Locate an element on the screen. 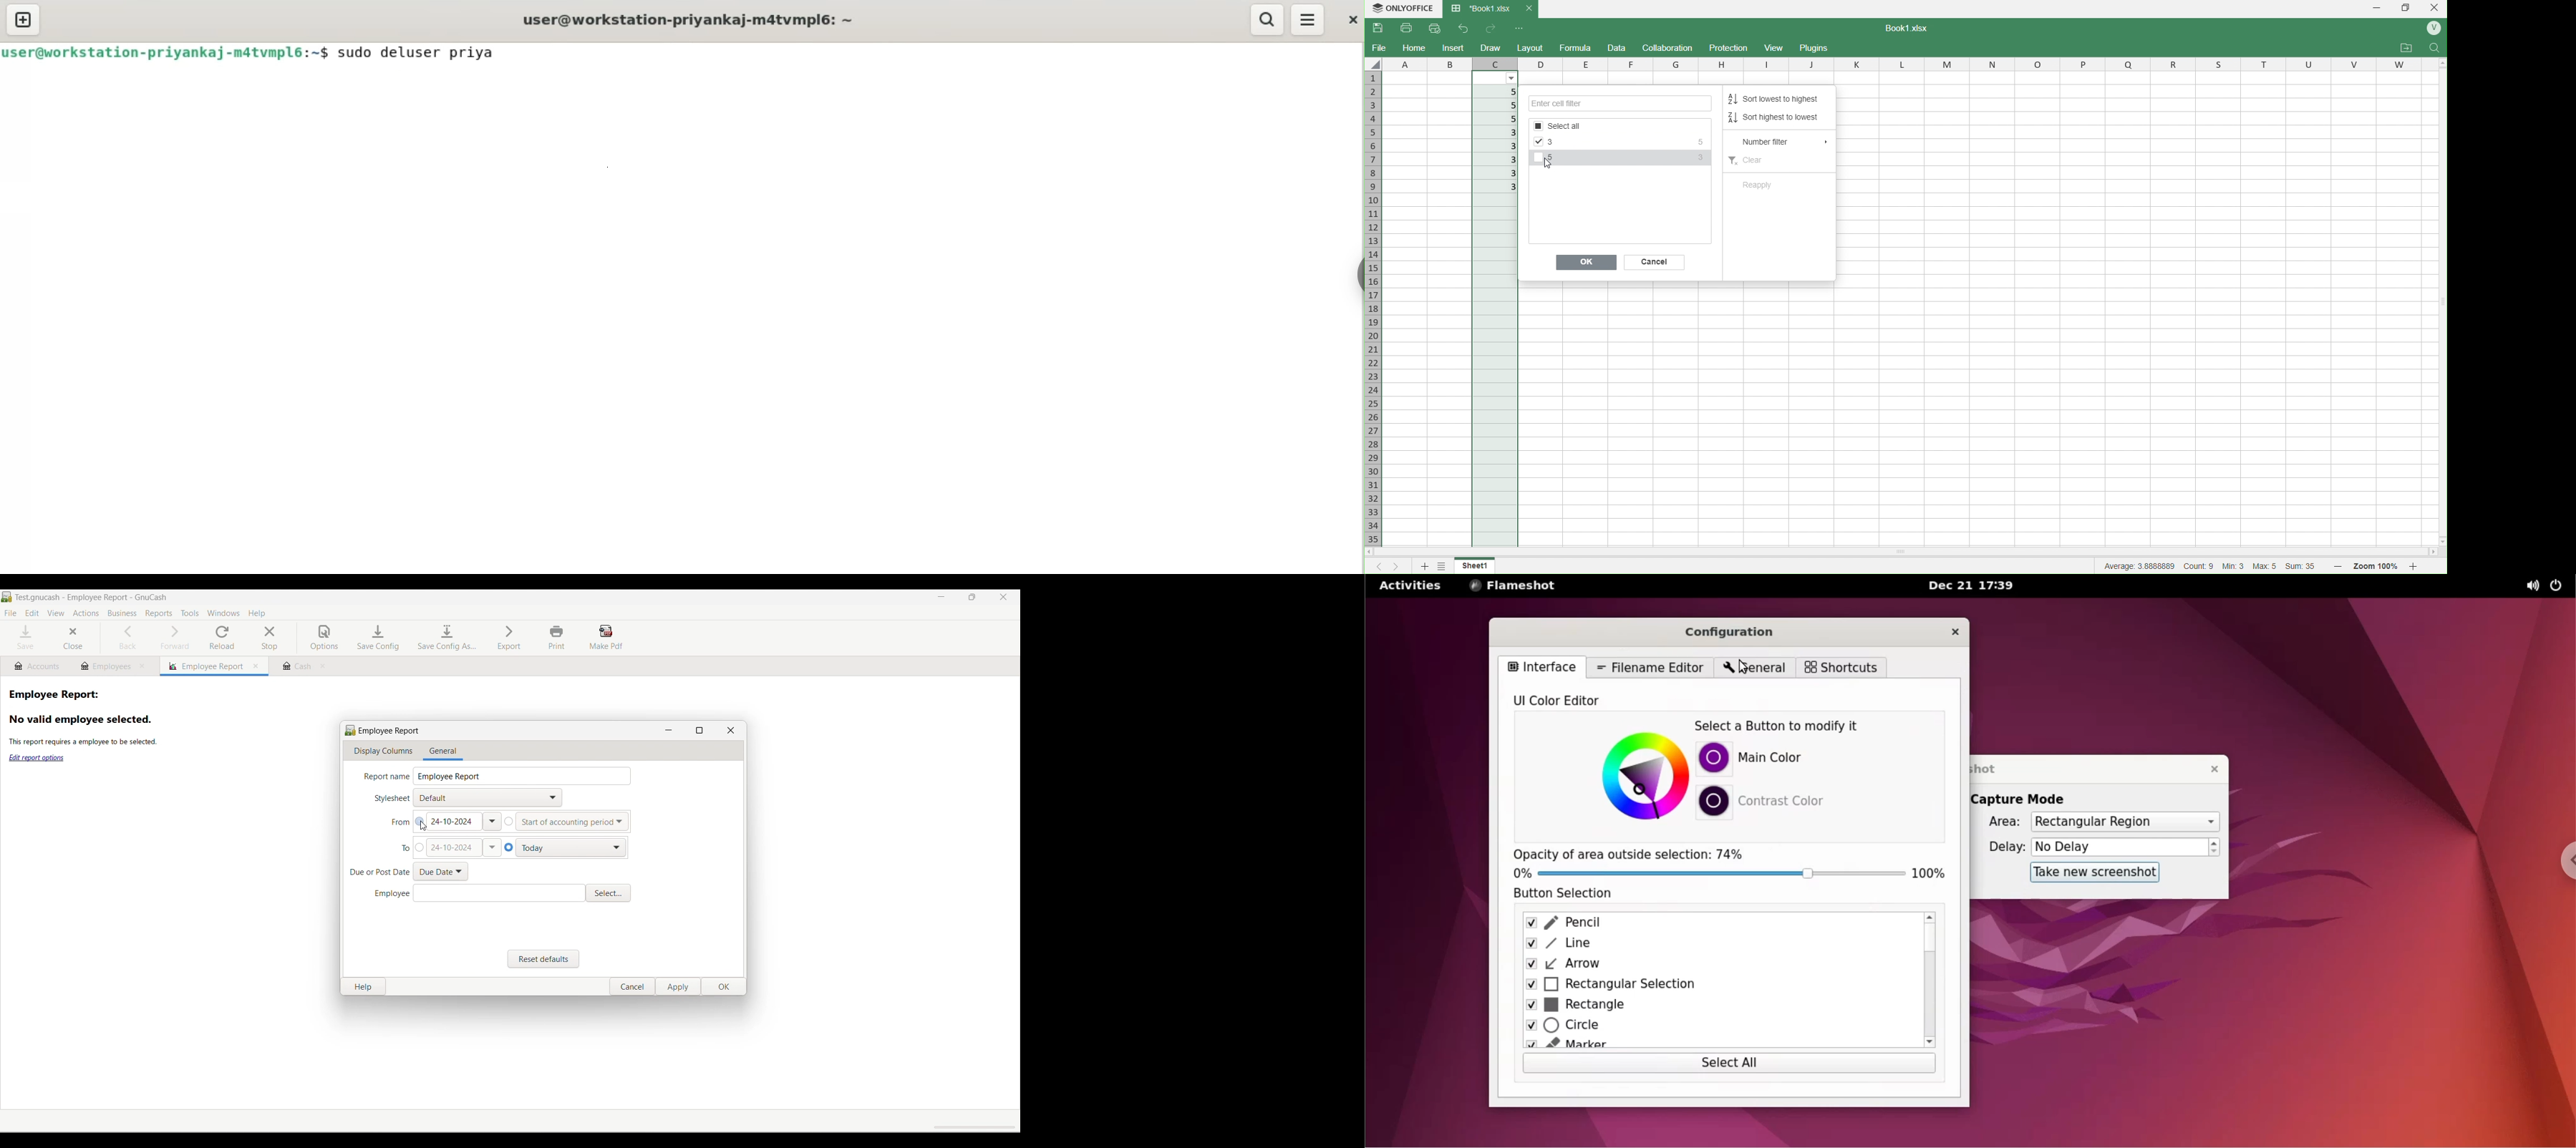 Image resolution: width=2576 pixels, height=1148 pixels. Home is located at coordinates (1414, 48).